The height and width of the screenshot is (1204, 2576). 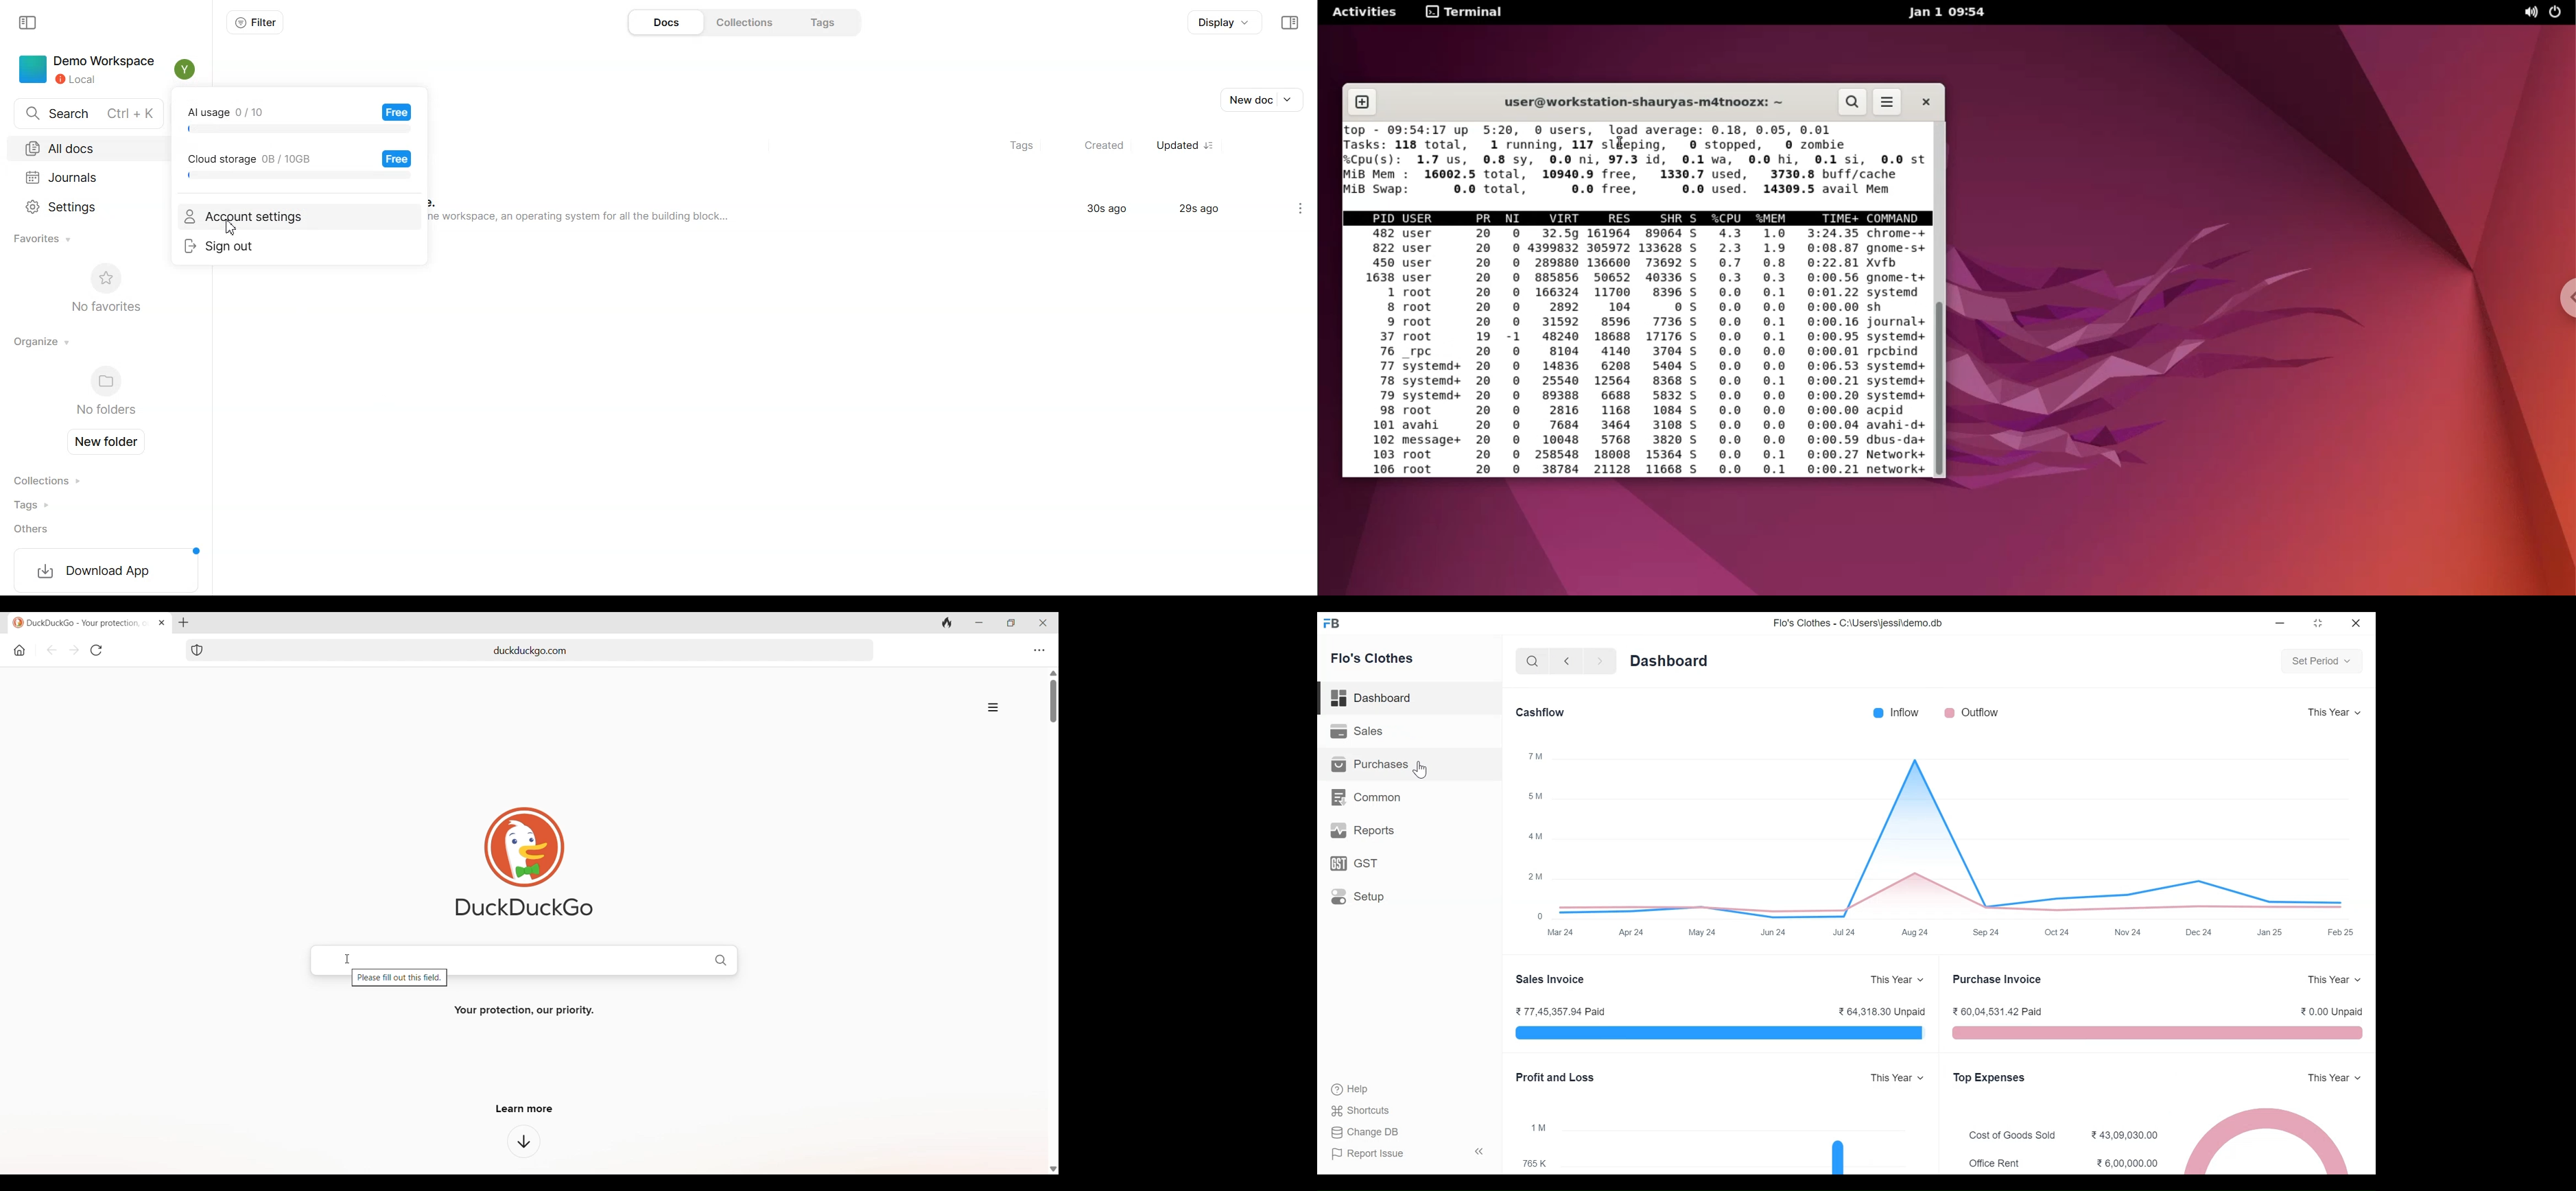 What do you see at coordinates (2317, 624) in the screenshot?
I see `Restore` at bounding box center [2317, 624].